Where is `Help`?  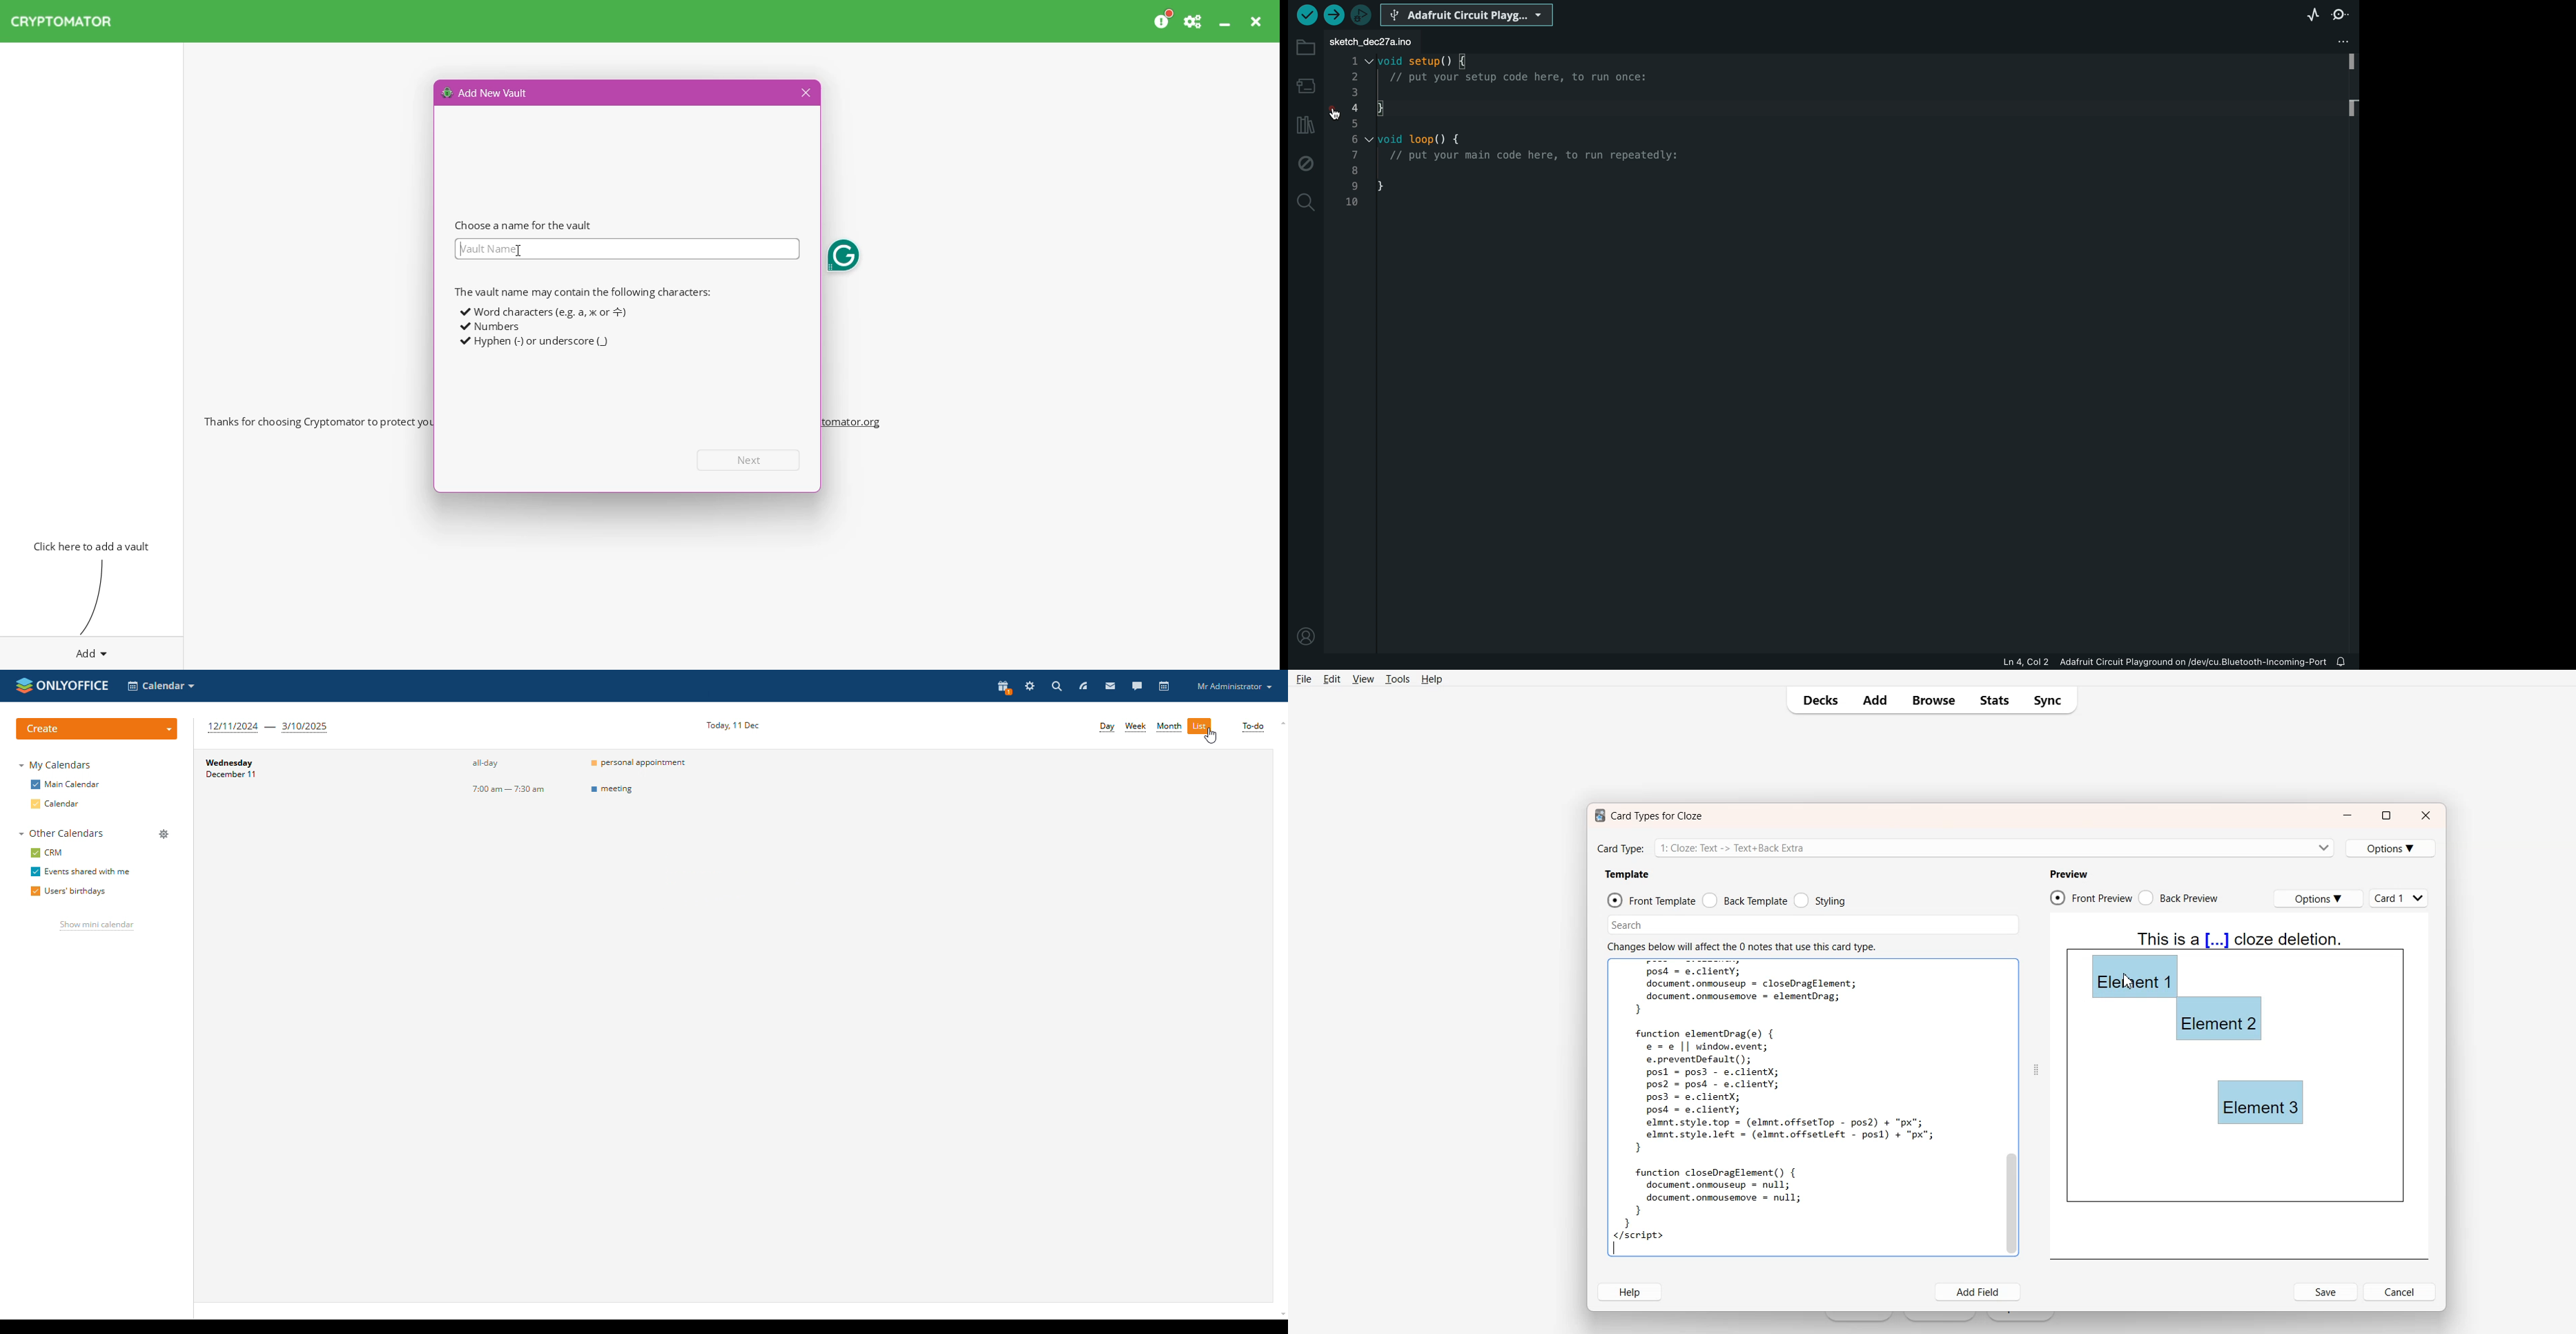
Help is located at coordinates (1629, 1292).